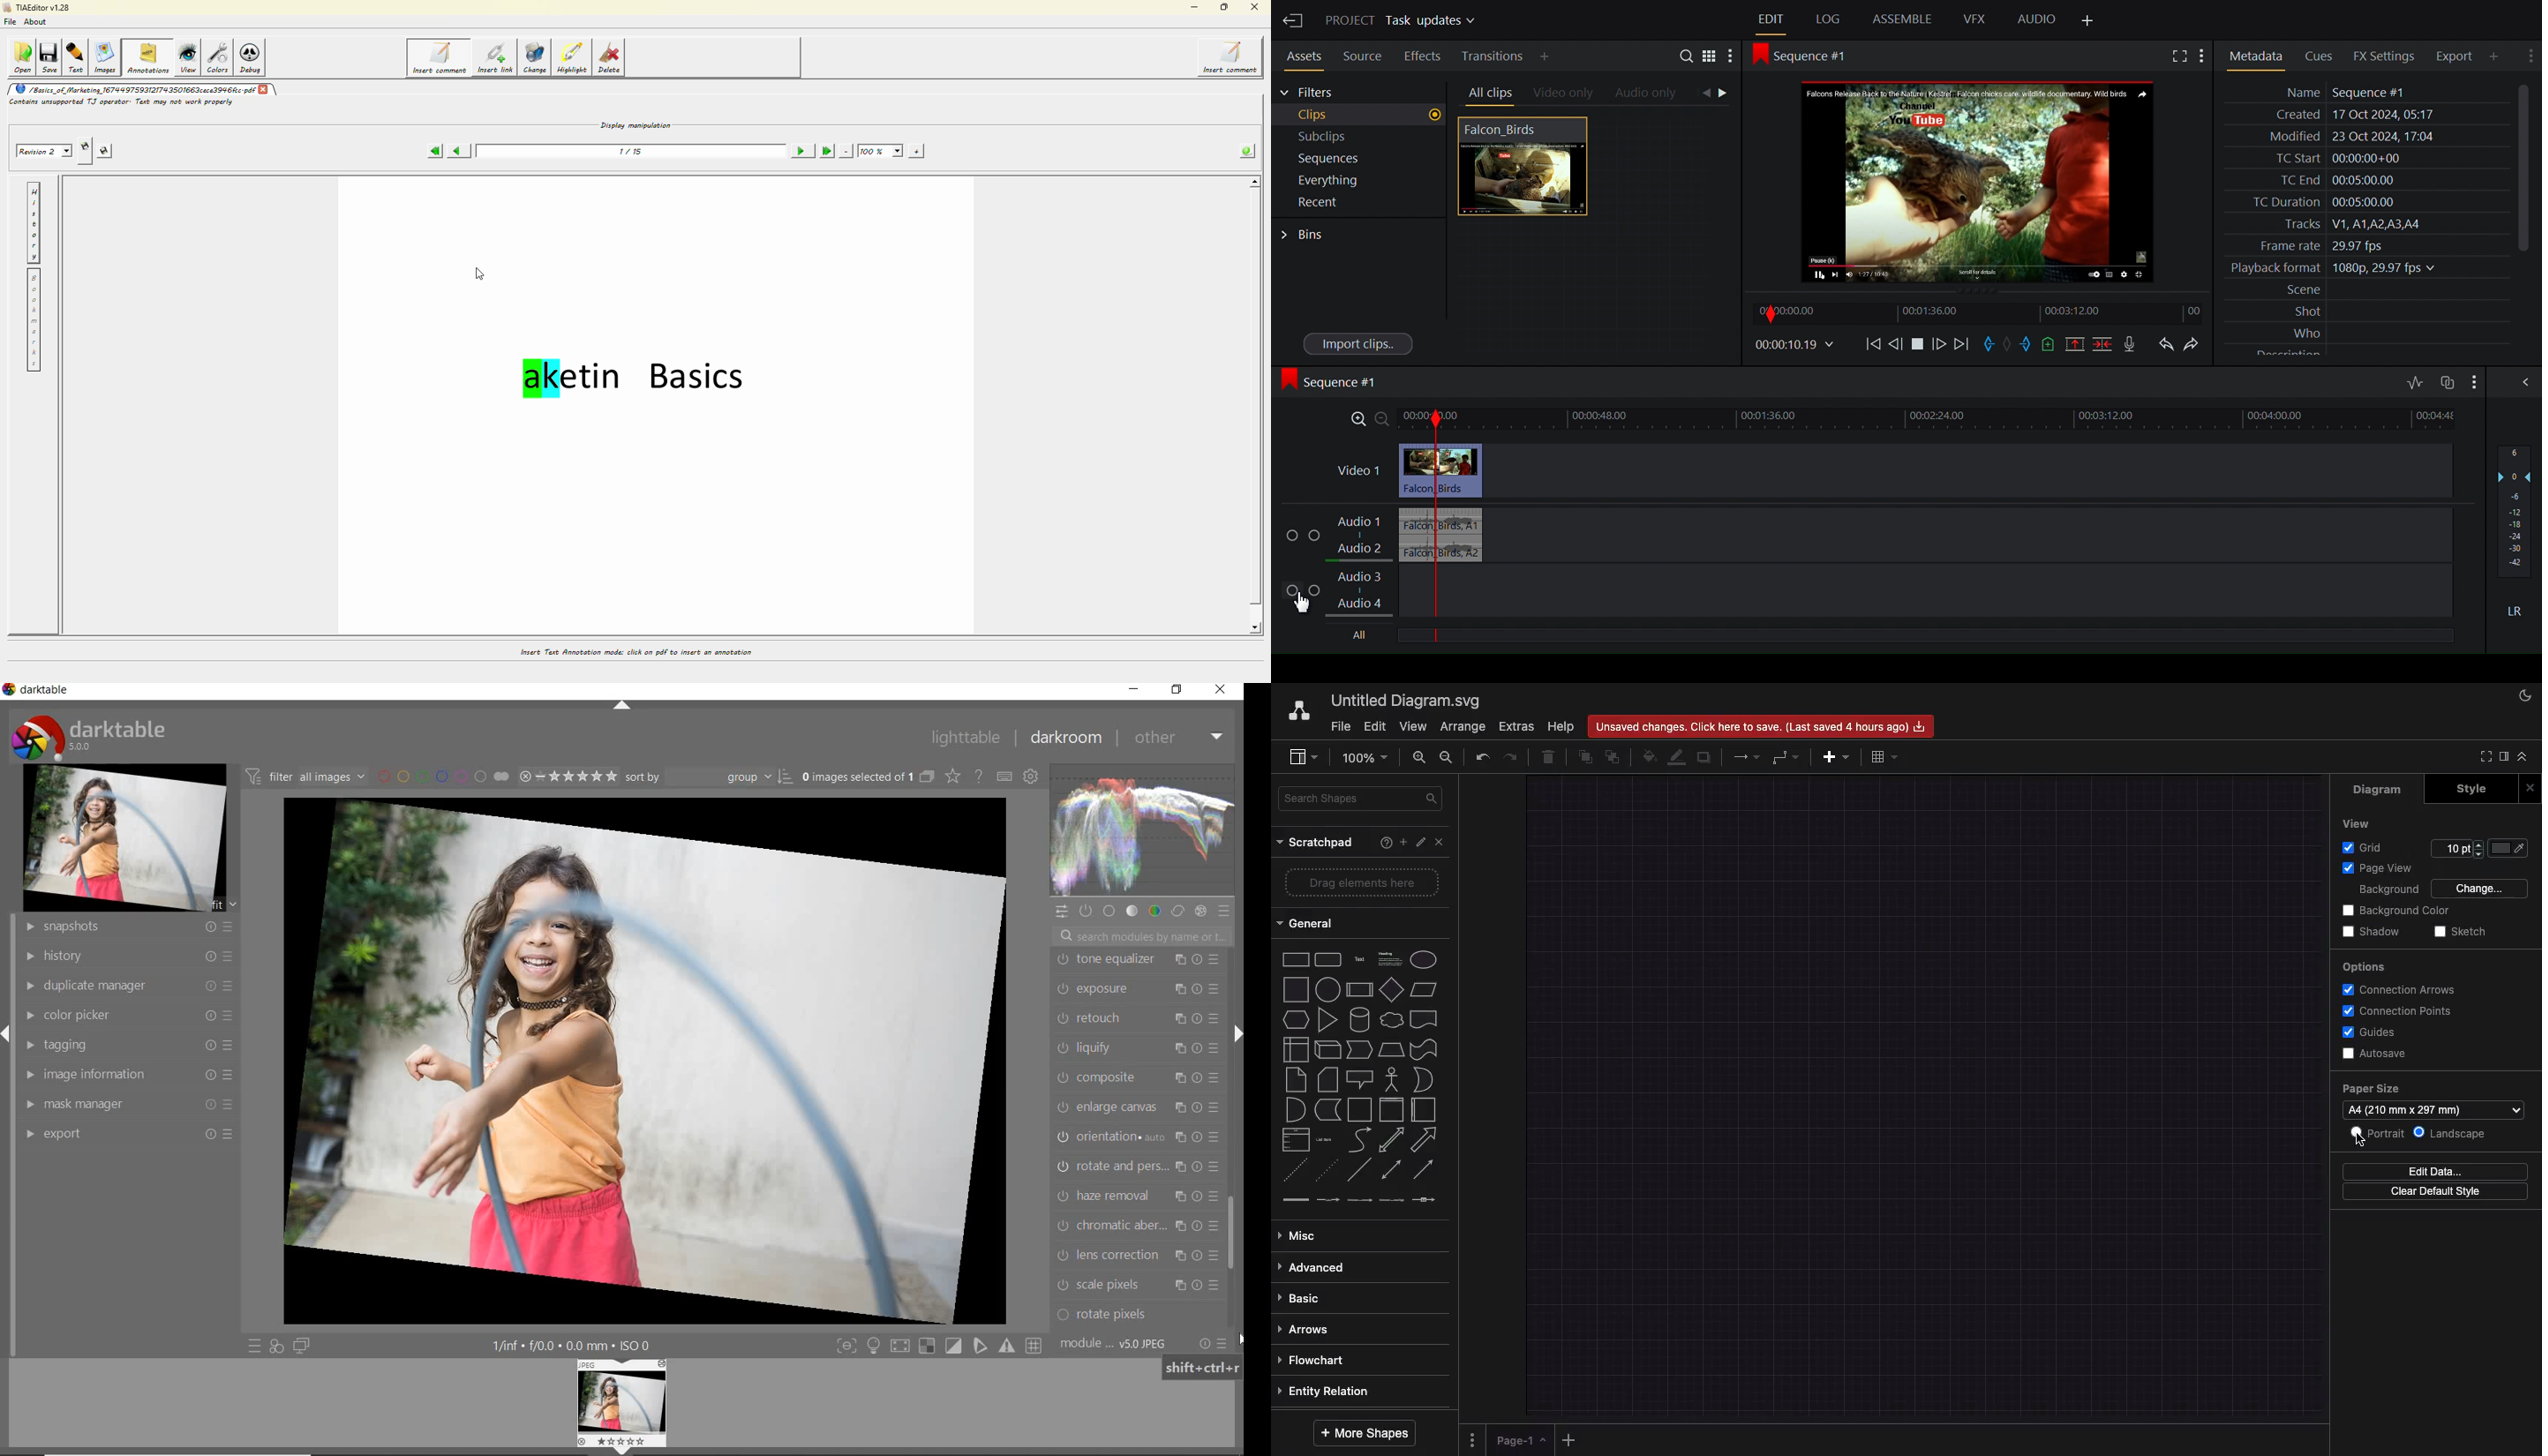  What do you see at coordinates (1514, 756) in the screenshot?
I see `Redo` at bounding box center [1514, 756].